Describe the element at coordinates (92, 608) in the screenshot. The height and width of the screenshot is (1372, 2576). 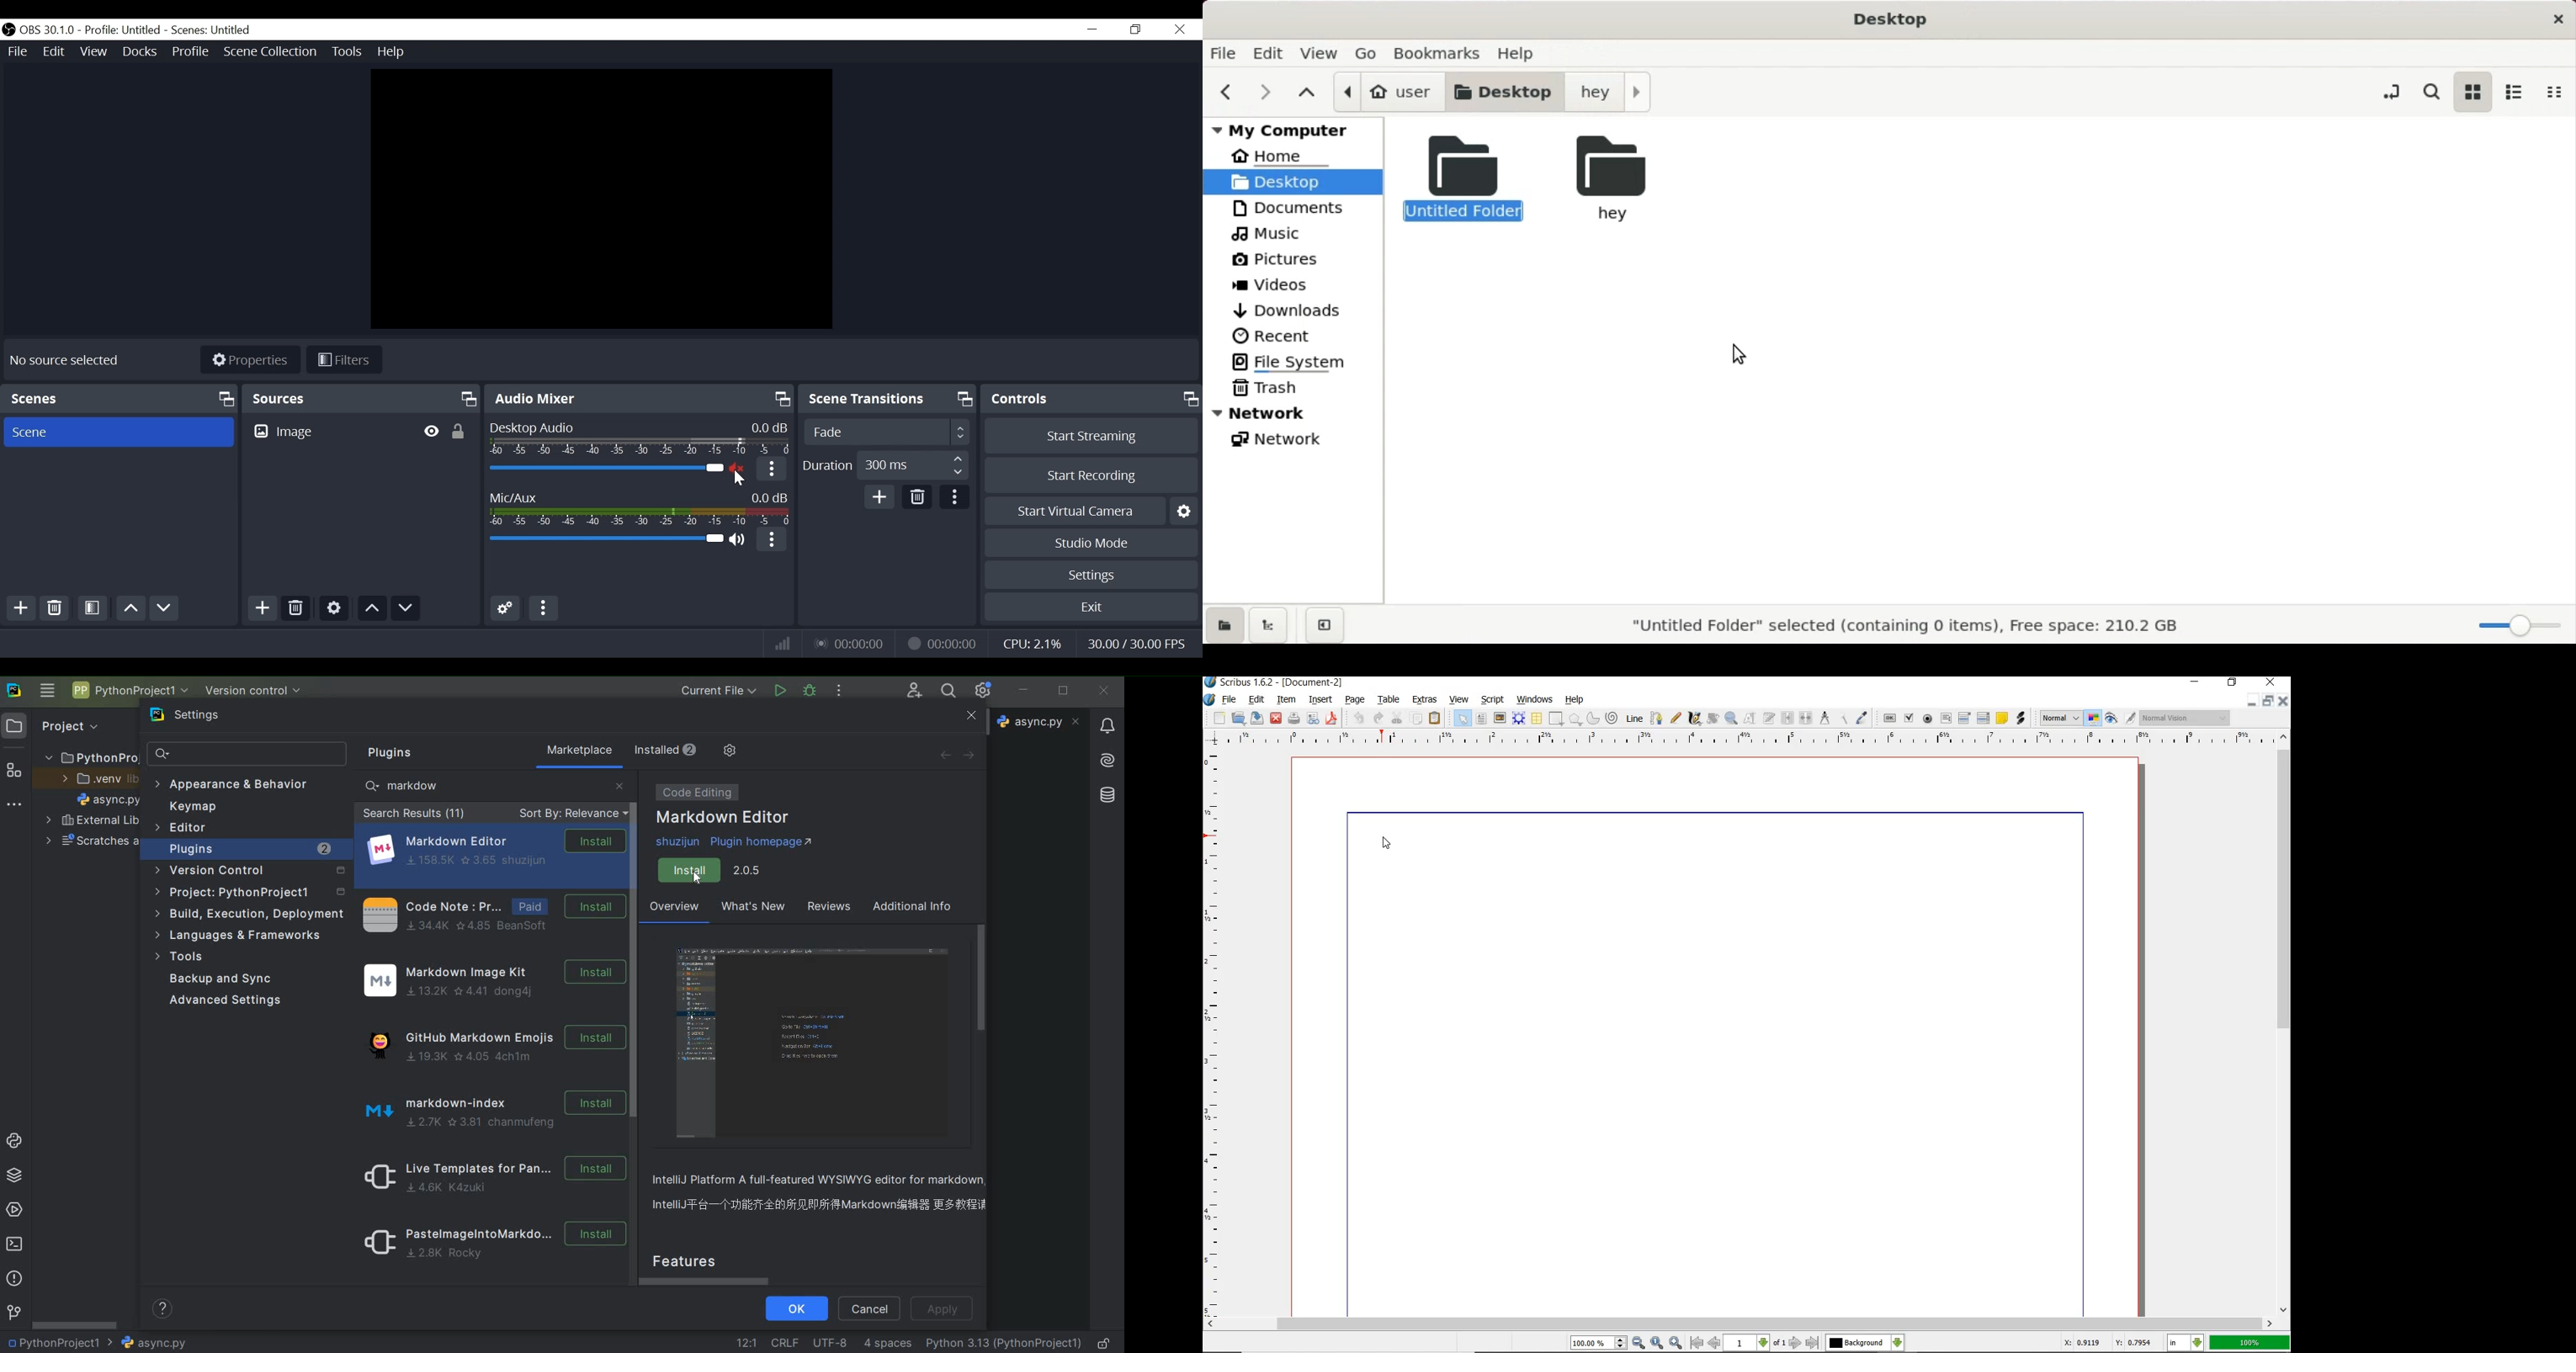
I see `Open Scene Filter` at that location.